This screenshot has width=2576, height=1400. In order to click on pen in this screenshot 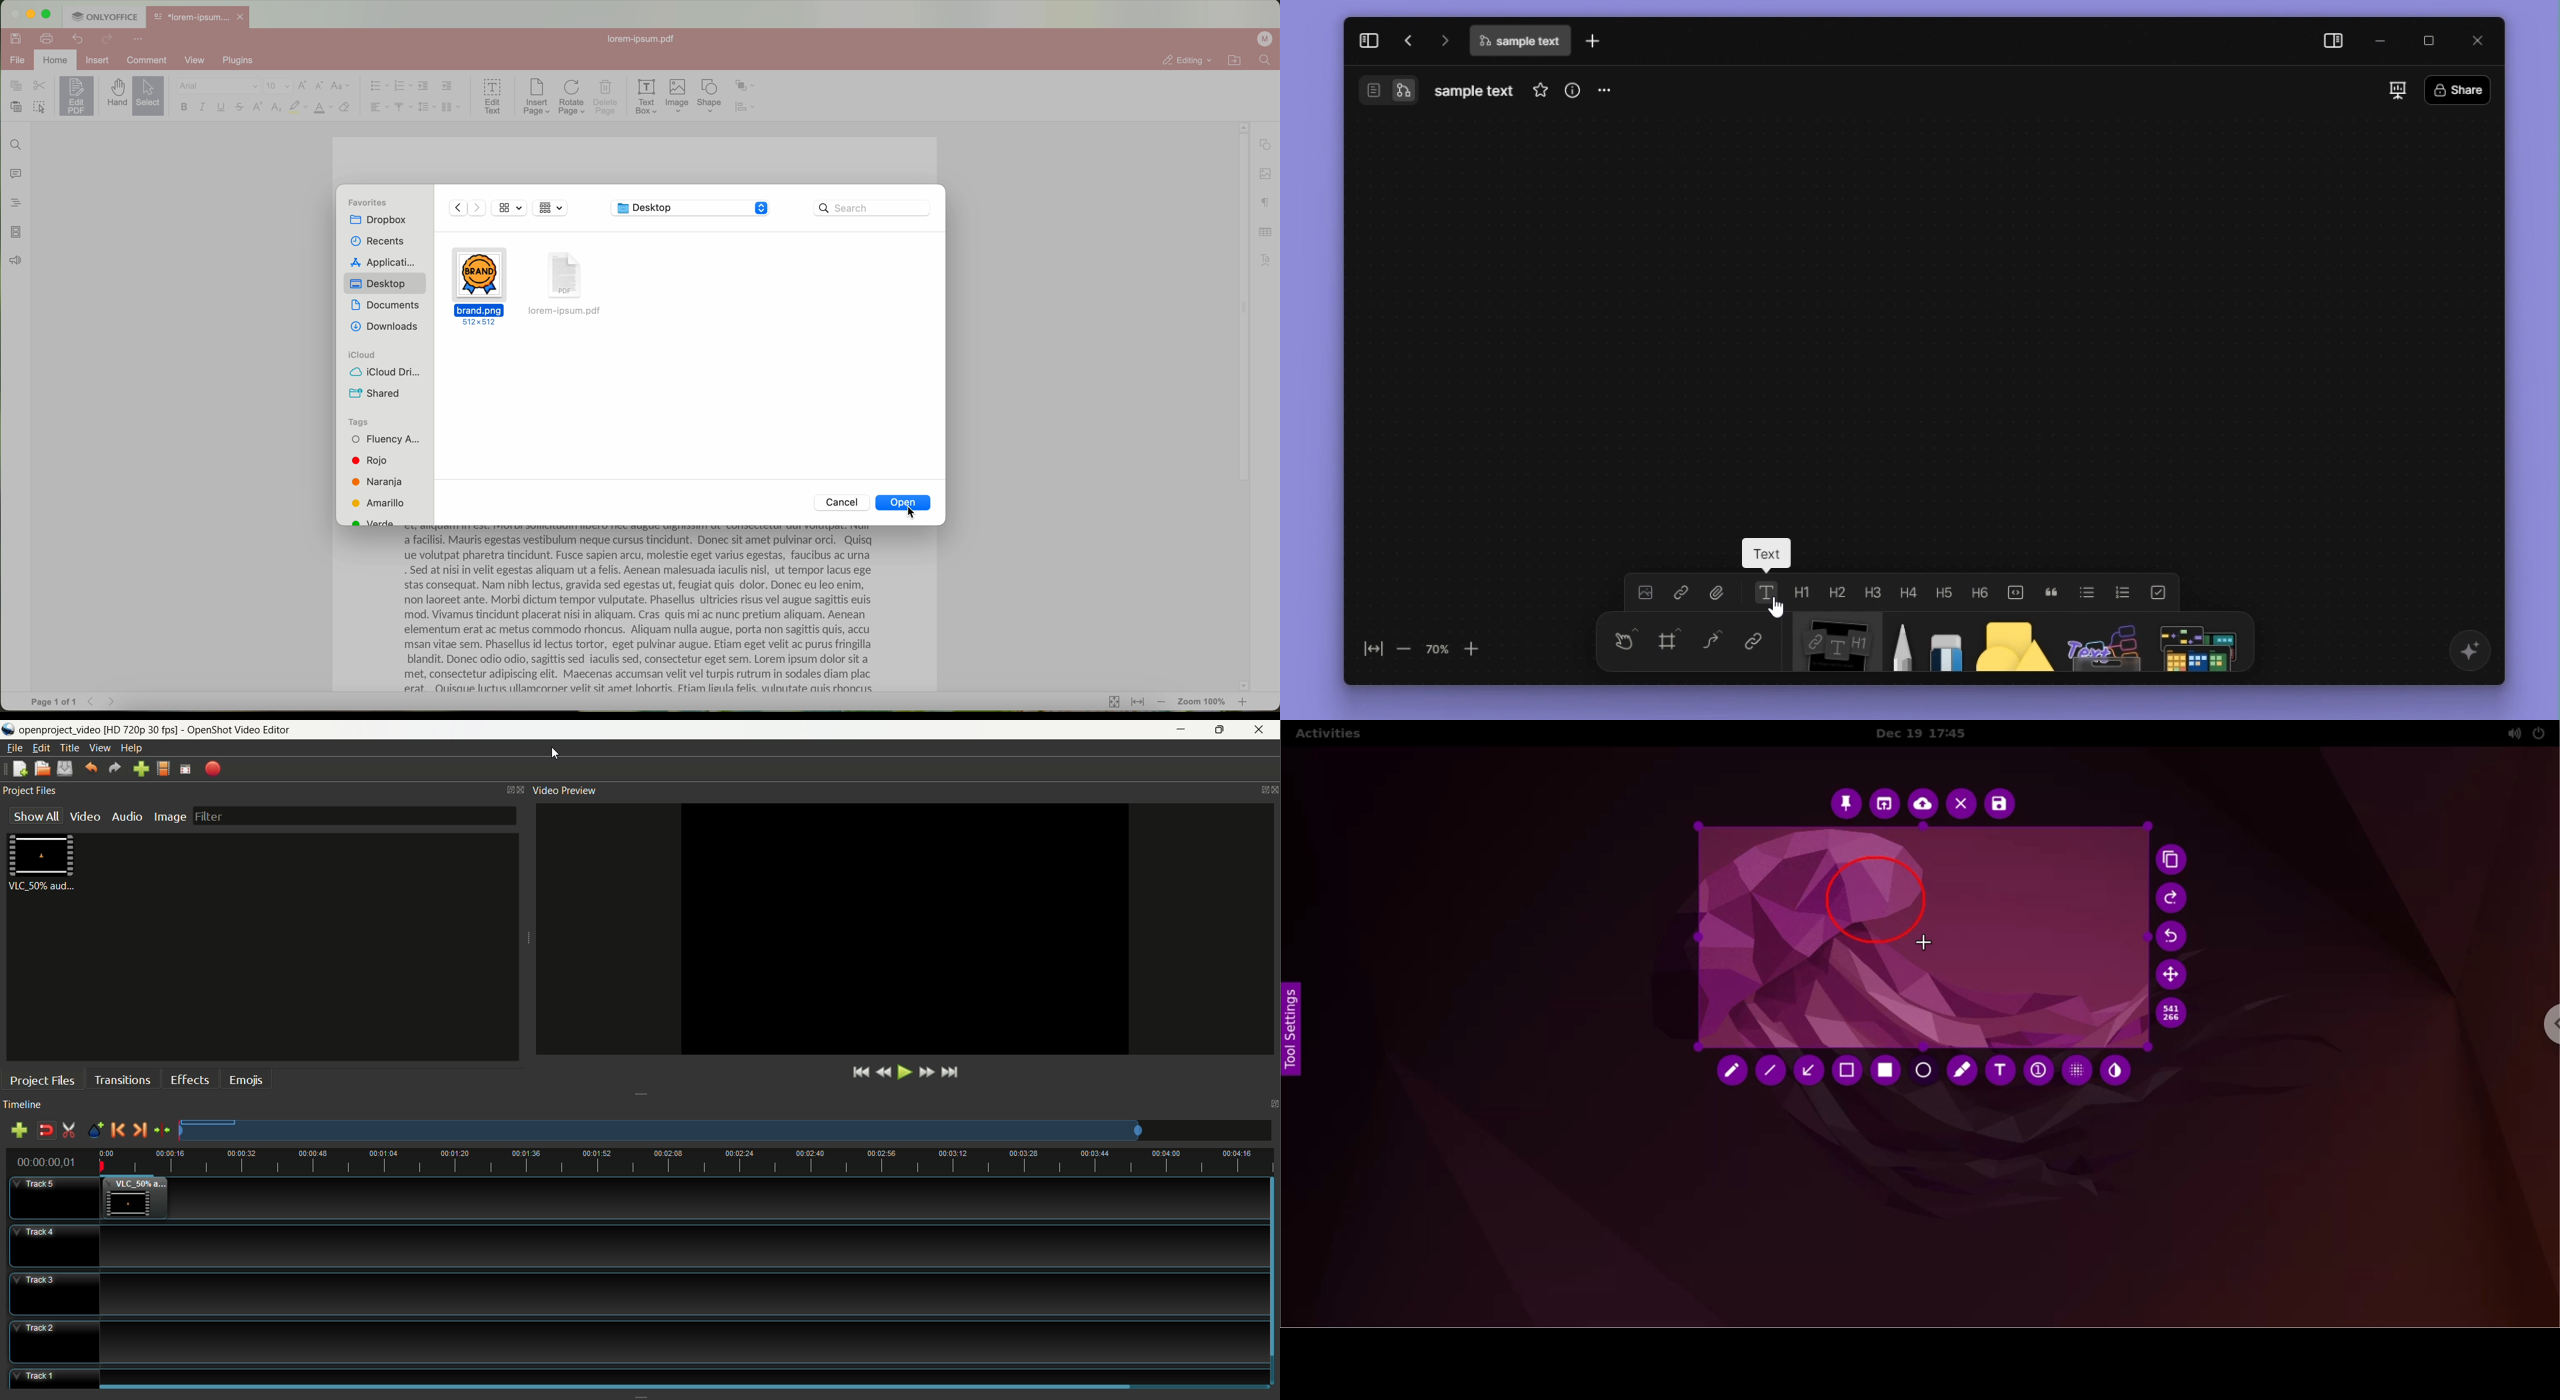, I will do `click(1898, 644)`.